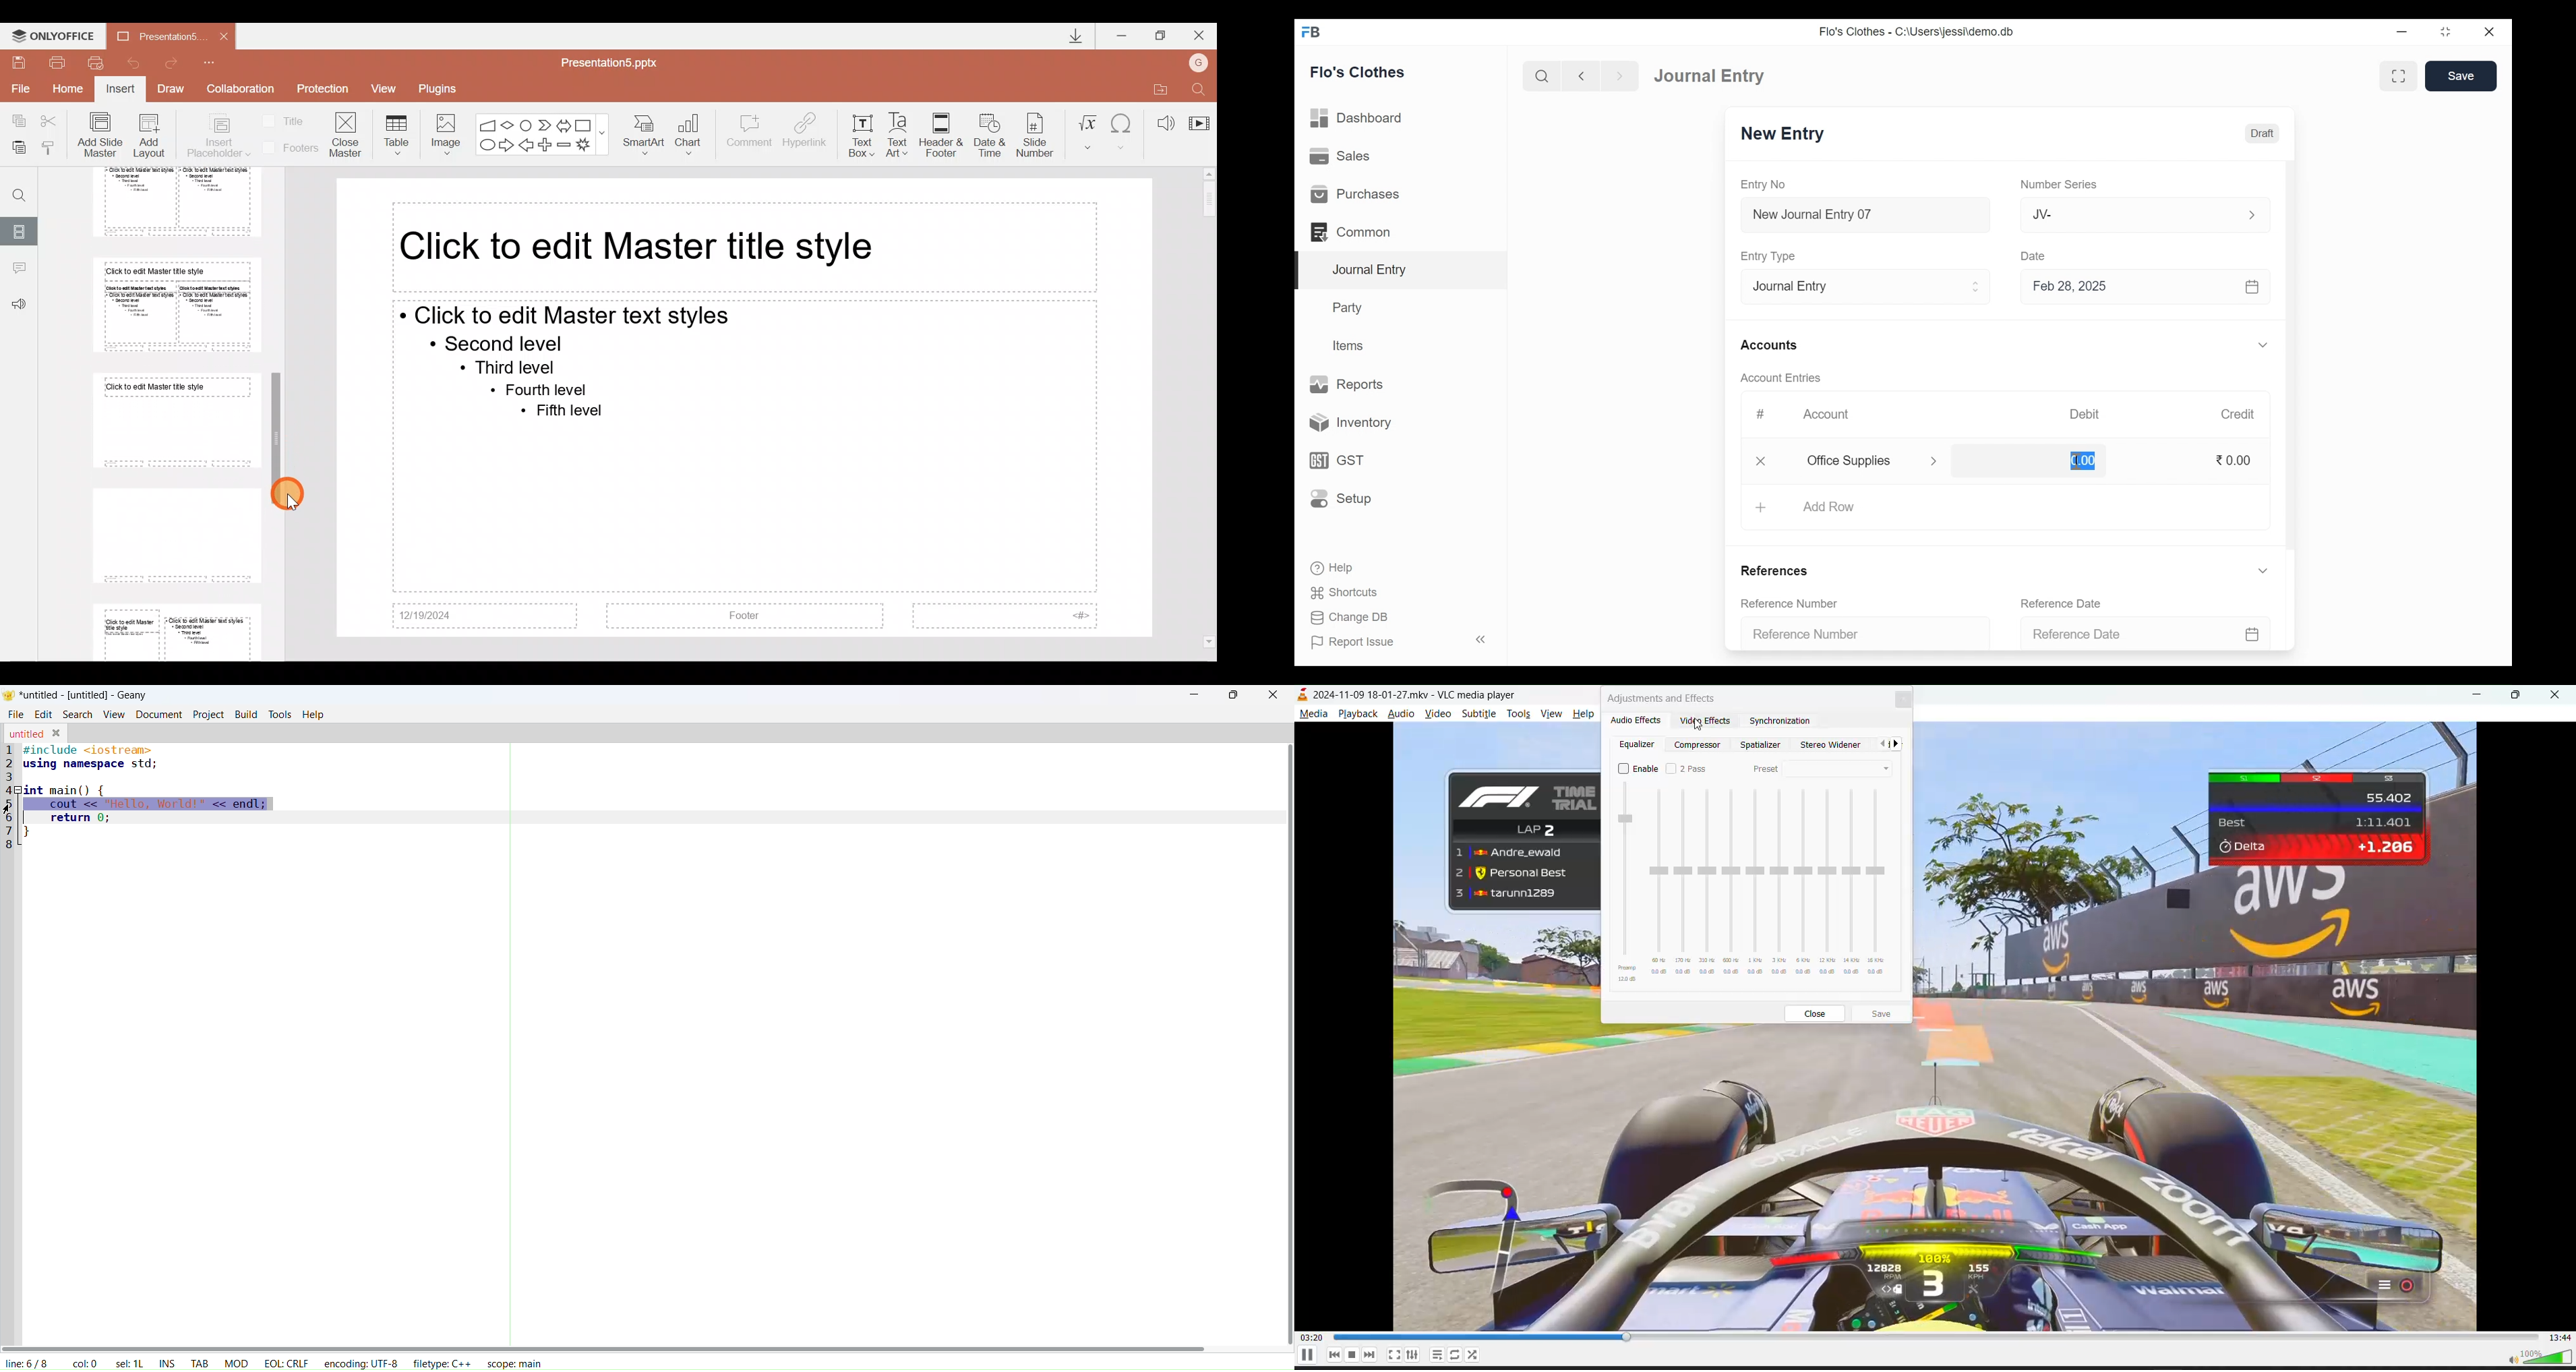 This screenshot has width=2576, height=1372. Describe the element at coordinates (287, 120) in the screenshot. I see `Title` at that location.